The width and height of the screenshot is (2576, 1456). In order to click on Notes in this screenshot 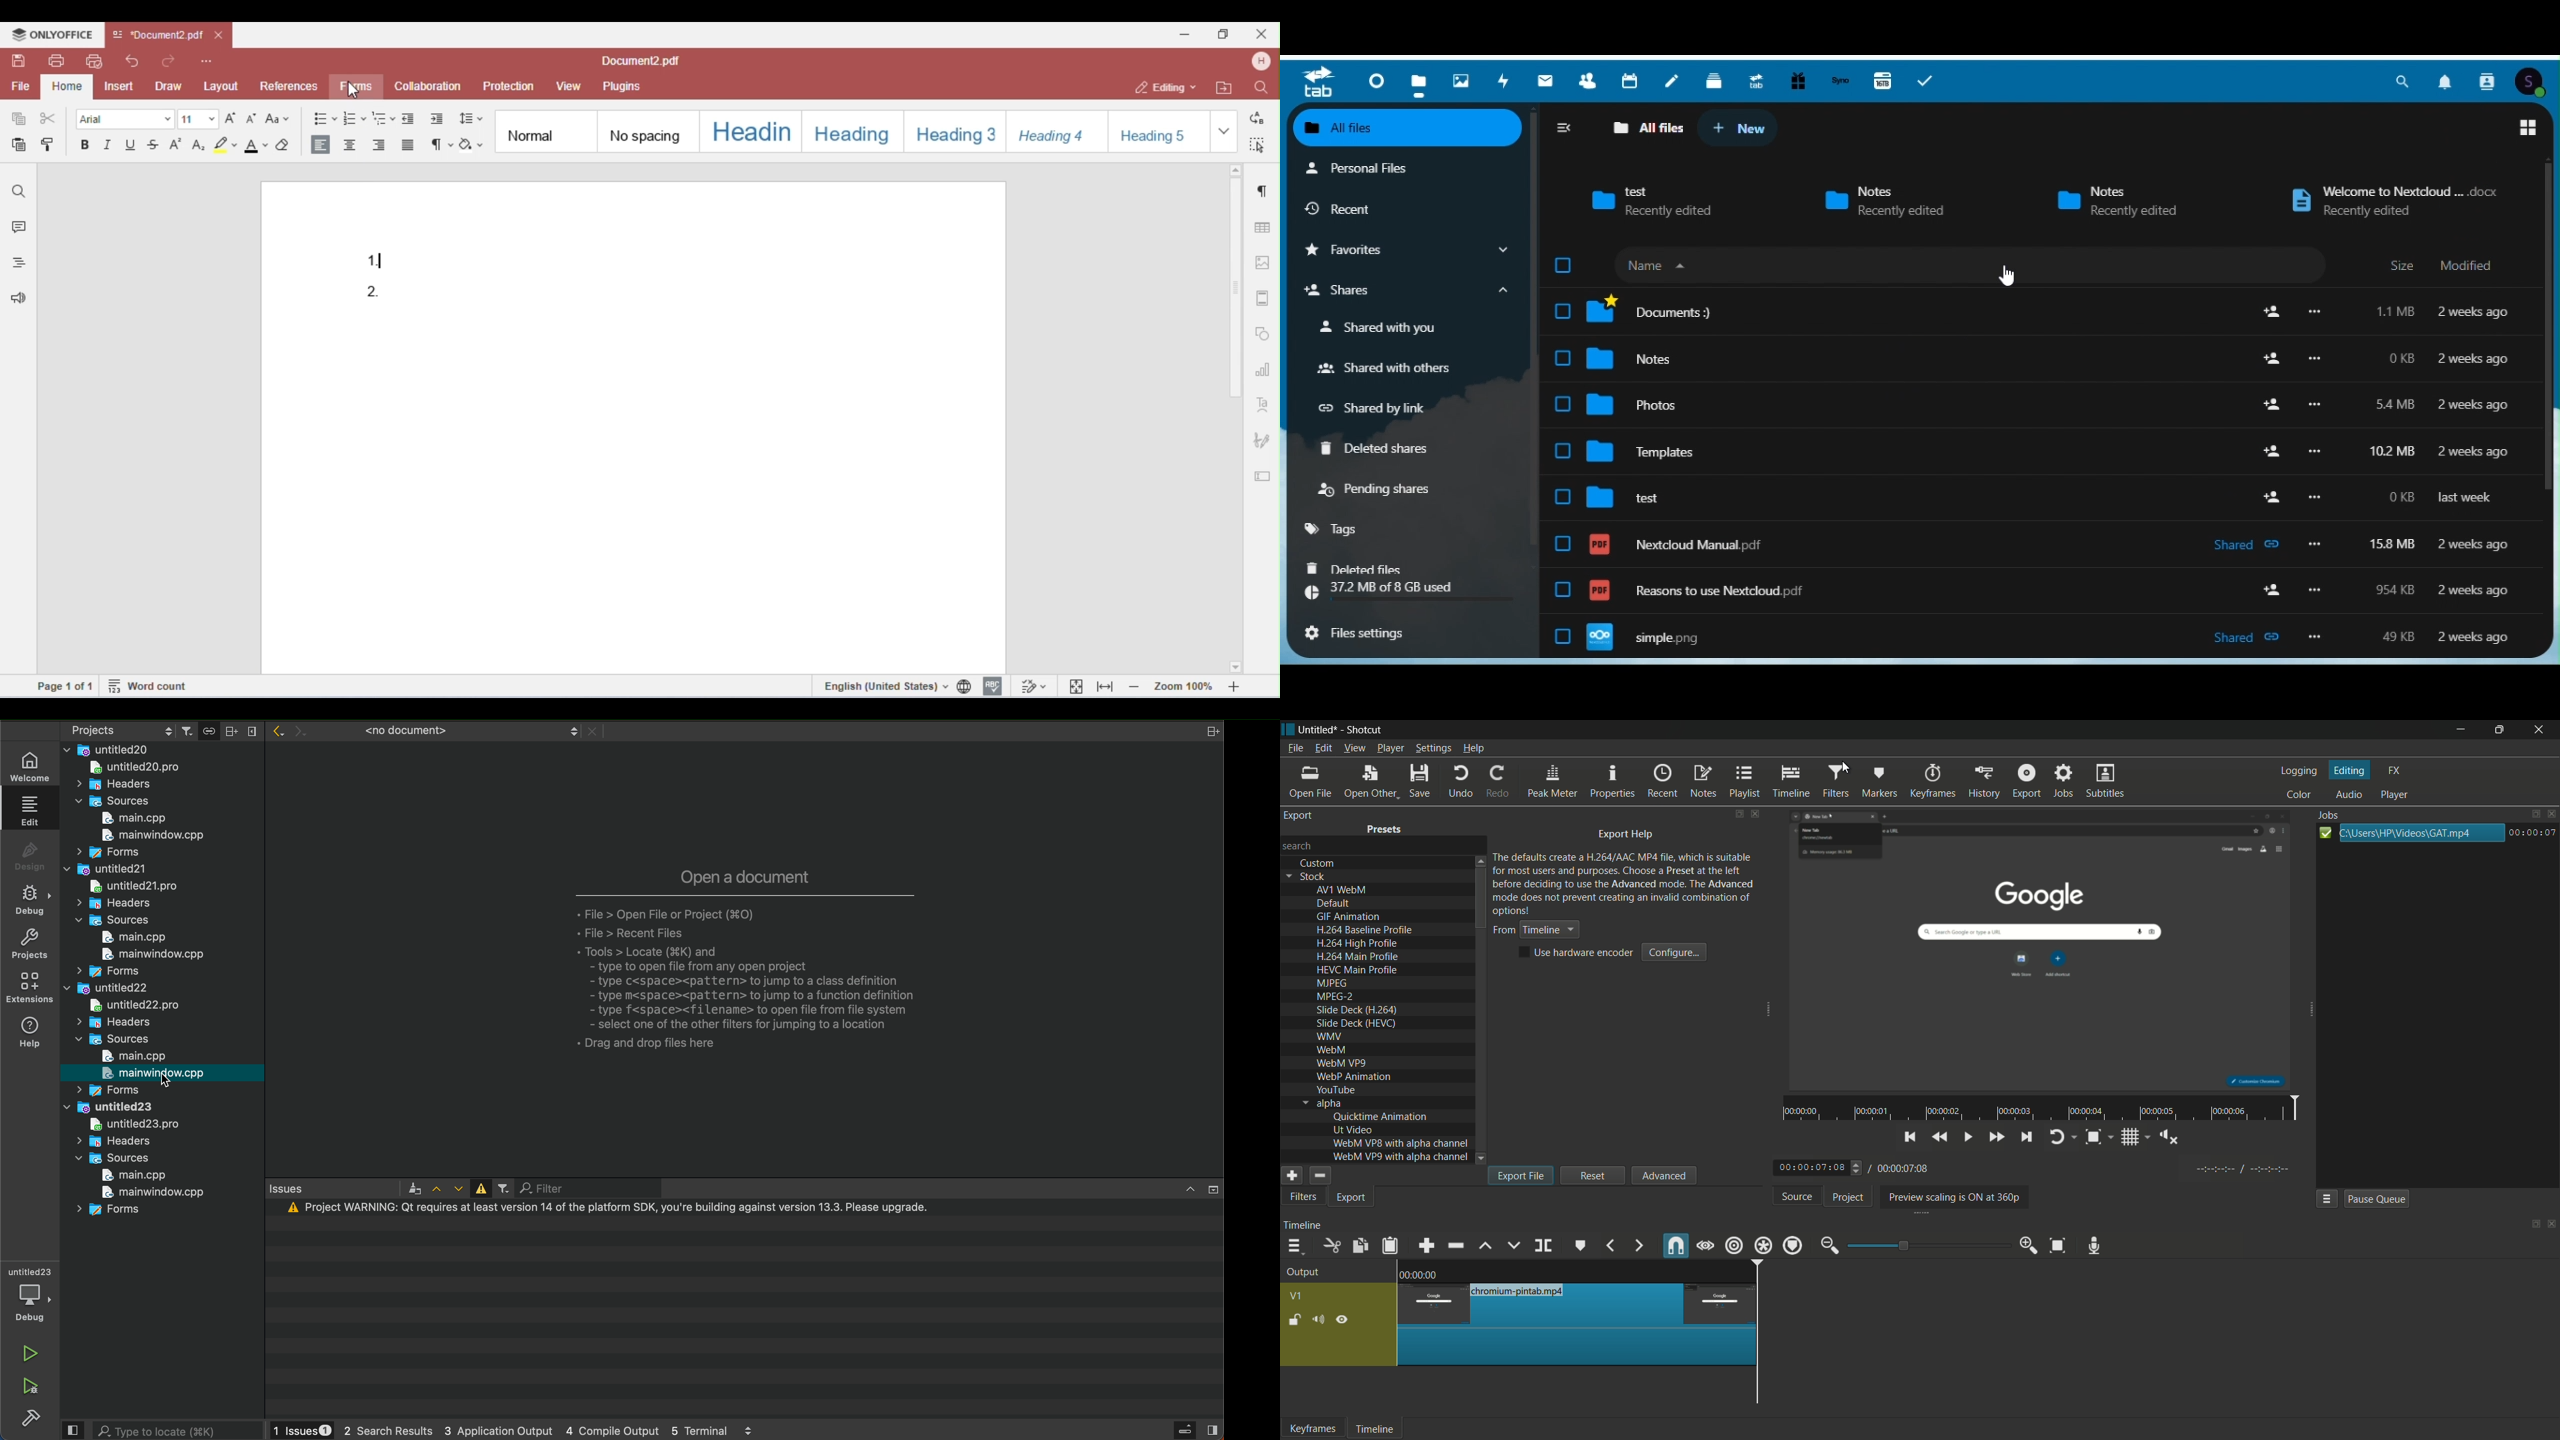, I will do `click(1673, 80)`.